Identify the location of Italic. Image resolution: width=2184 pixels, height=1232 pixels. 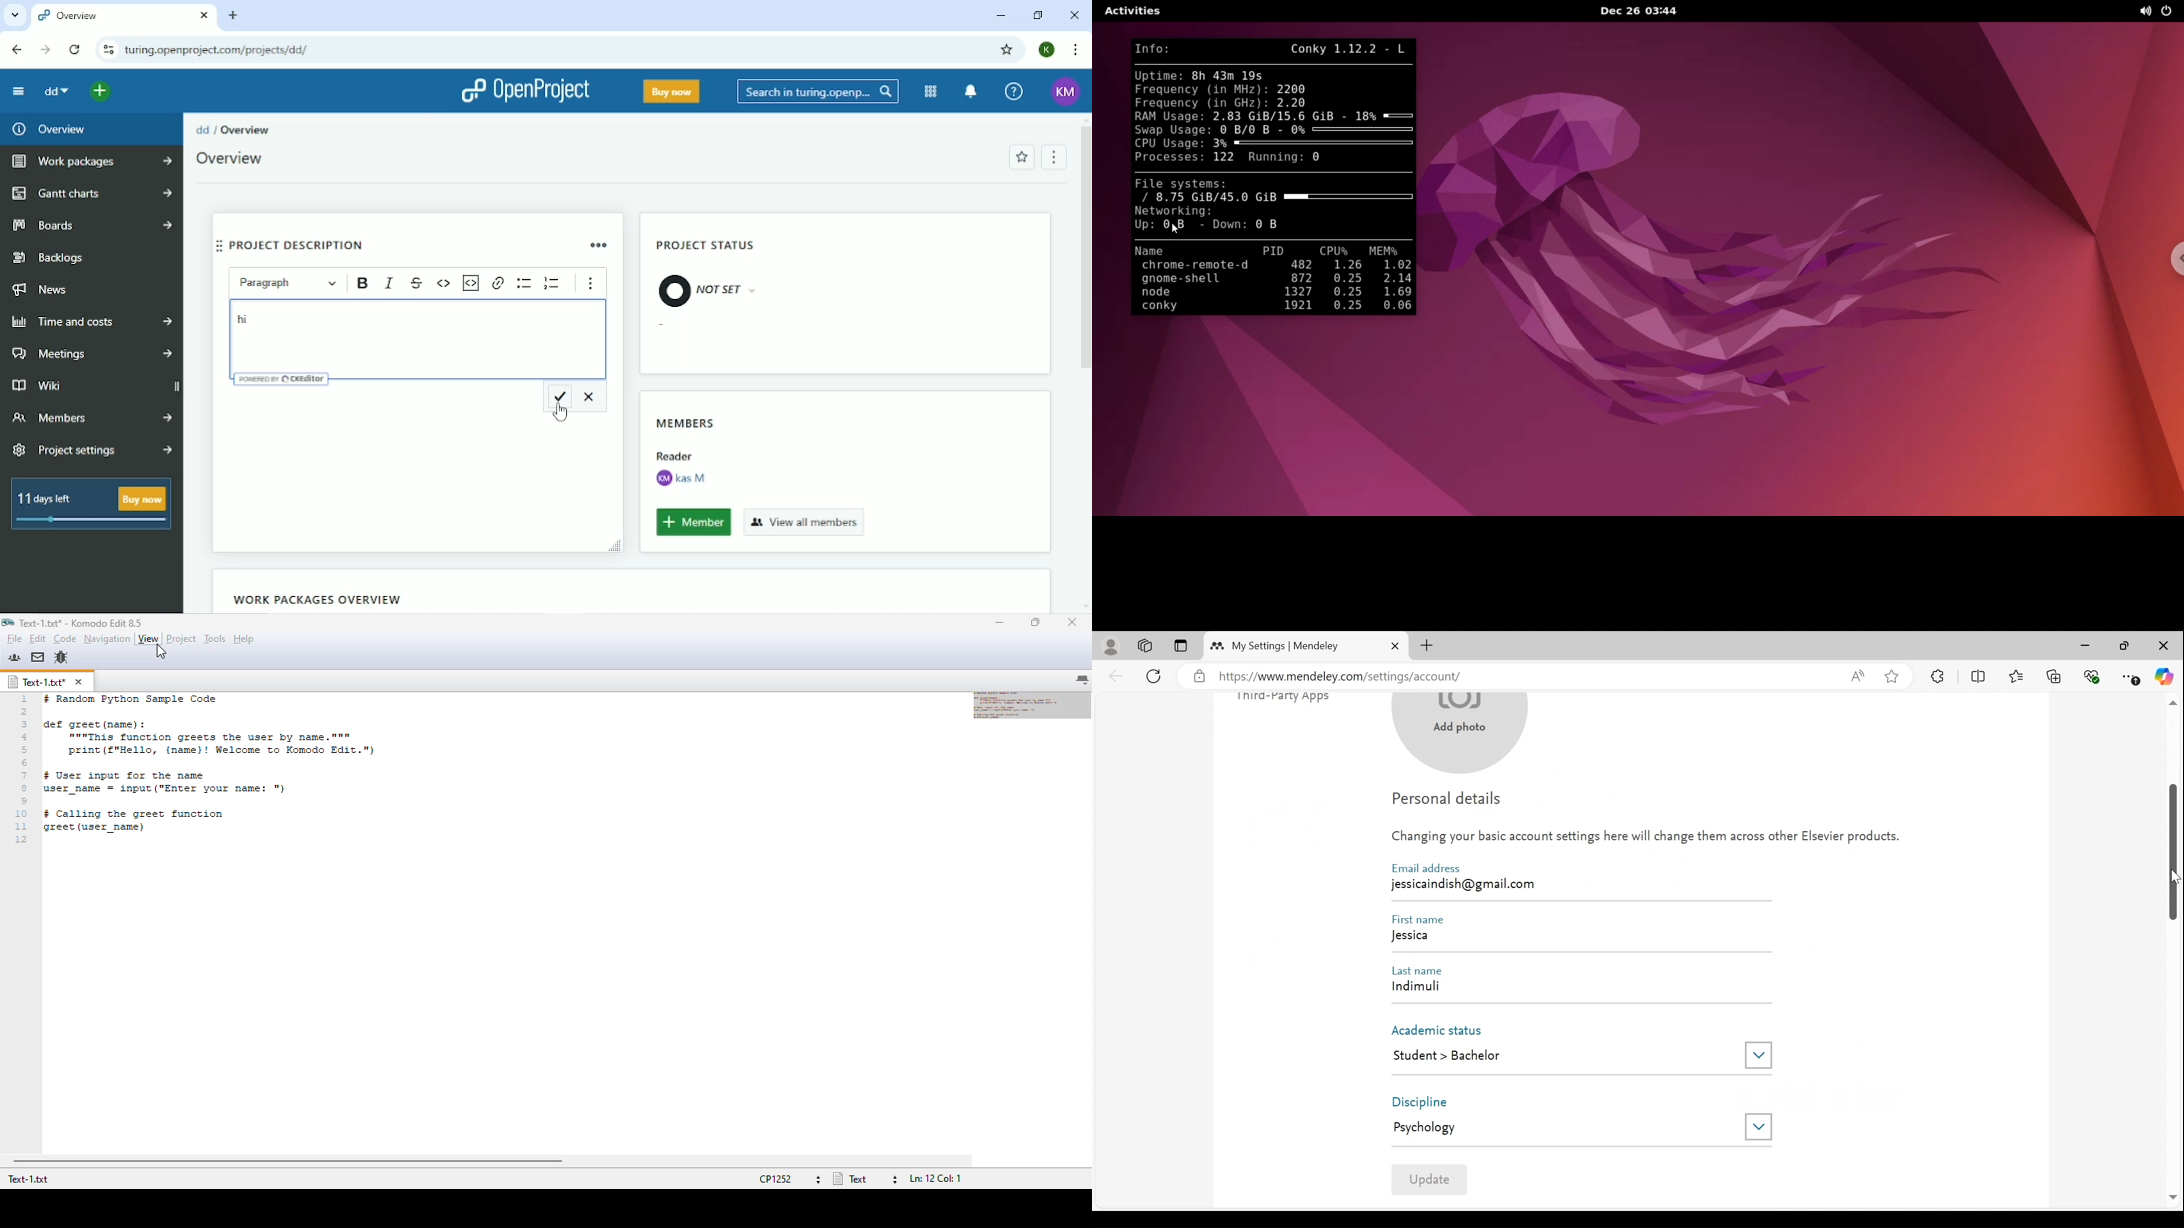
(390, 283).